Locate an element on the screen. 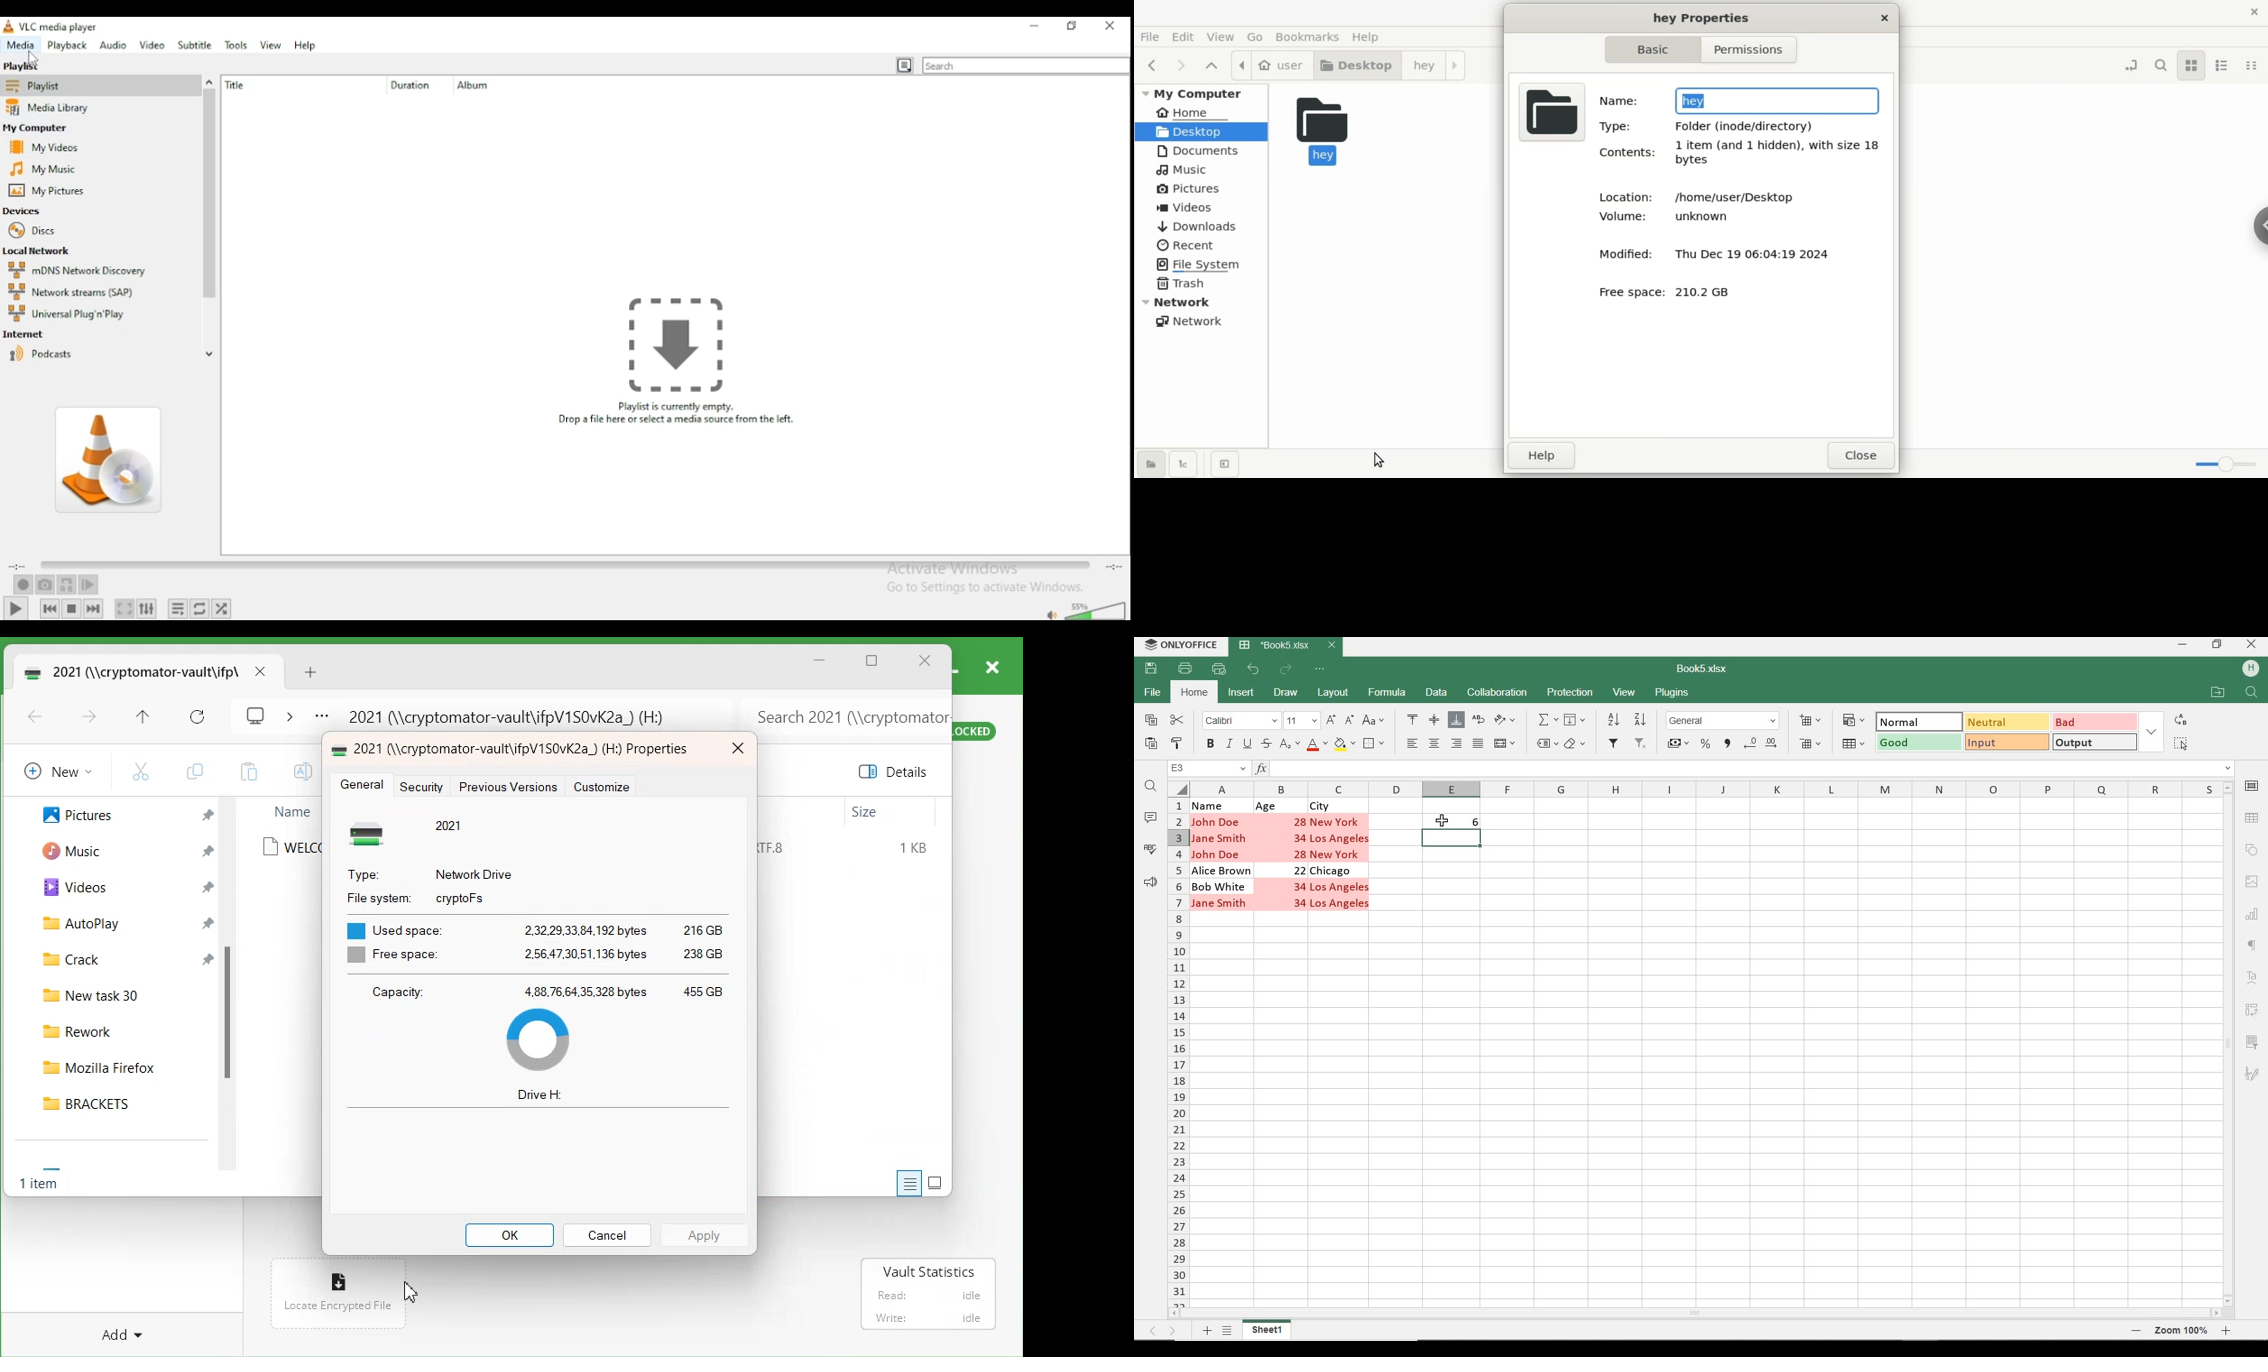 Image resolution: width=2268 pixels, height=1372 pixels. FEEDBACK & SUPPORT is located at coordinates (1152, 879).